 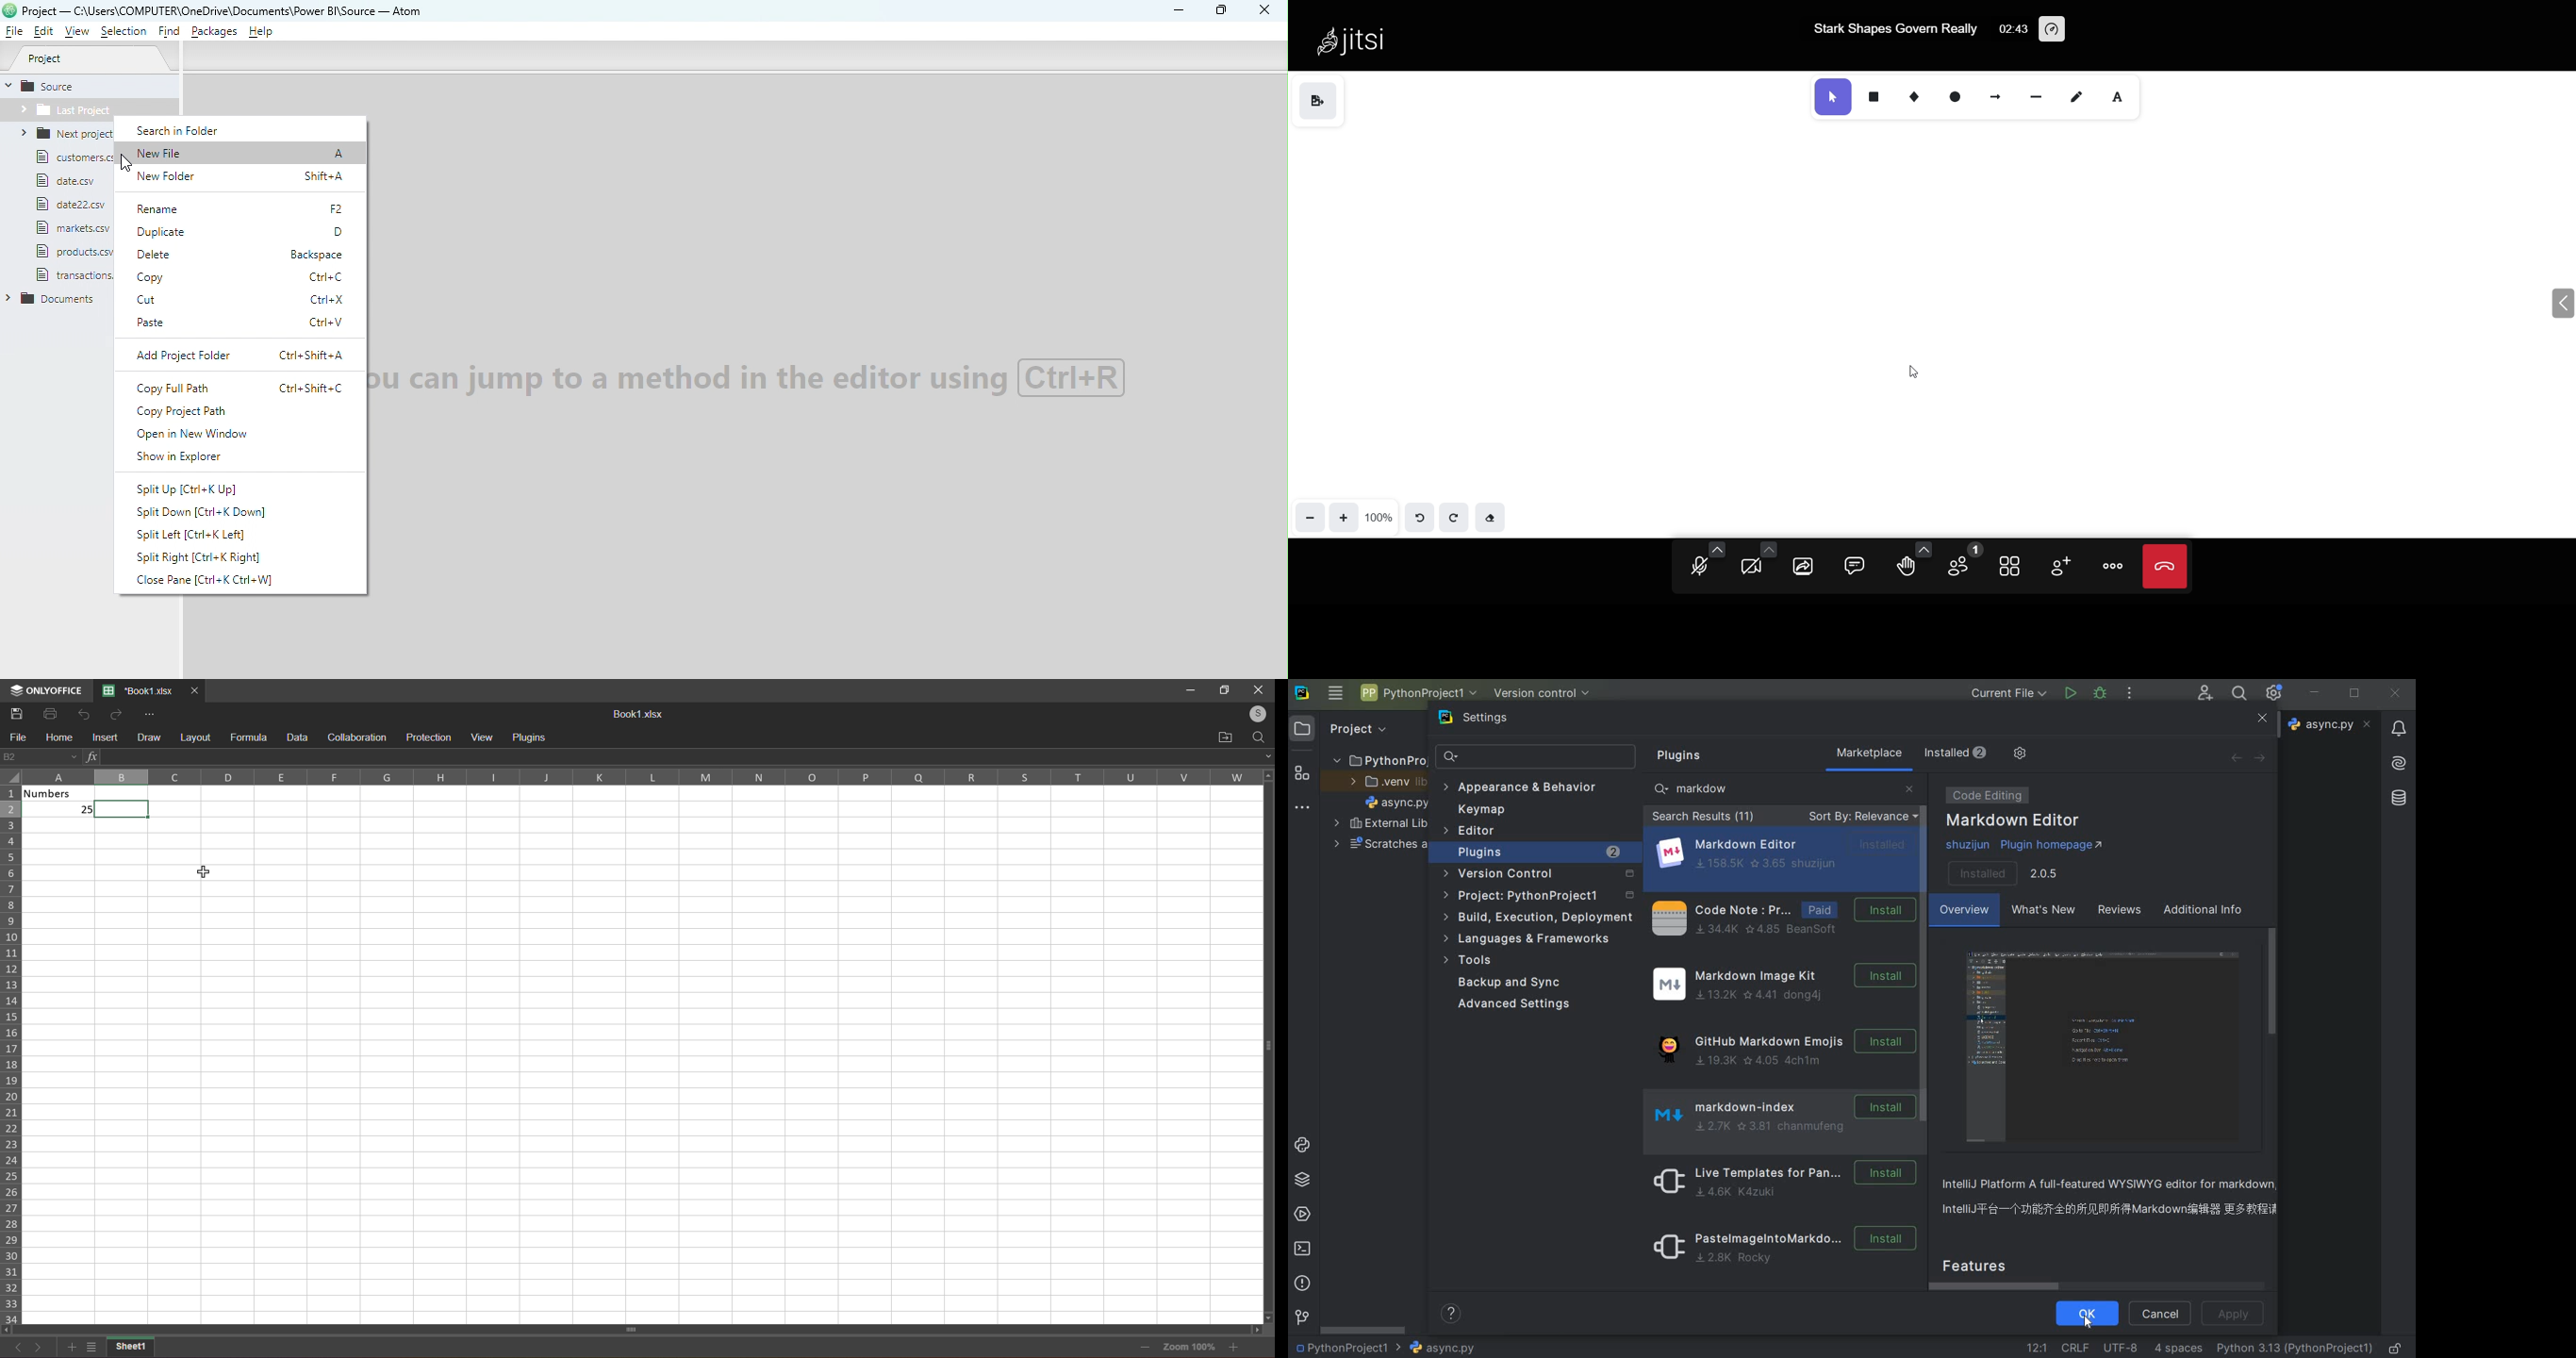 I want to click on close, so click(x=2396, y=694).